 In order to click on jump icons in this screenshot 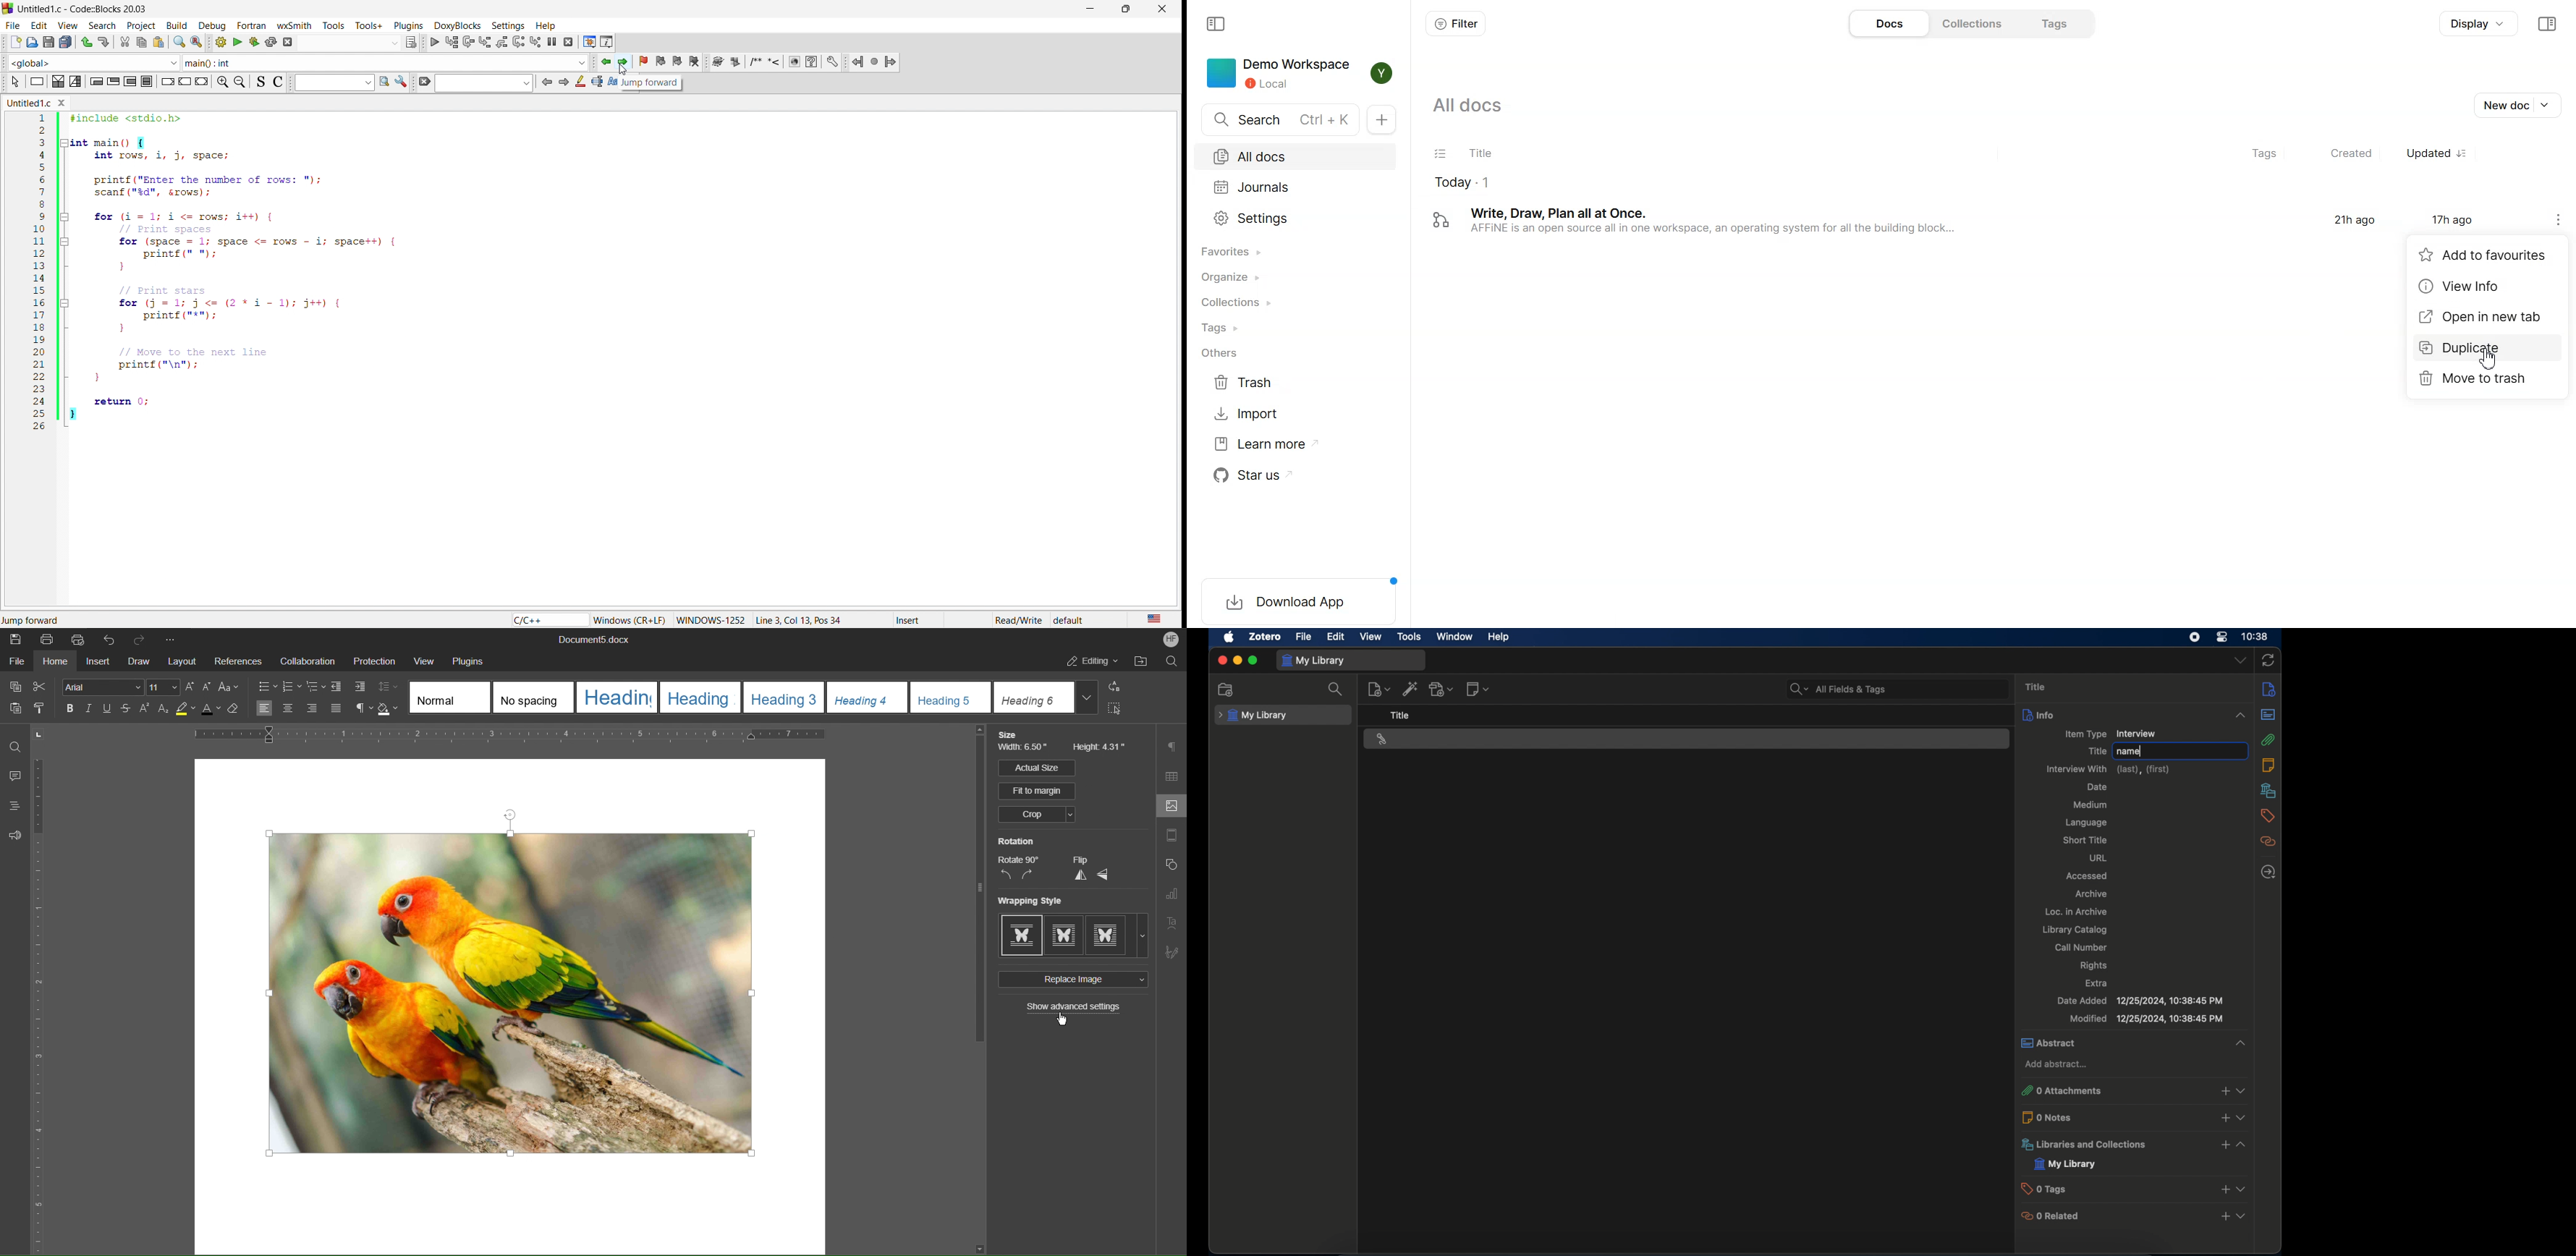, I will do `click(871, 60)`.